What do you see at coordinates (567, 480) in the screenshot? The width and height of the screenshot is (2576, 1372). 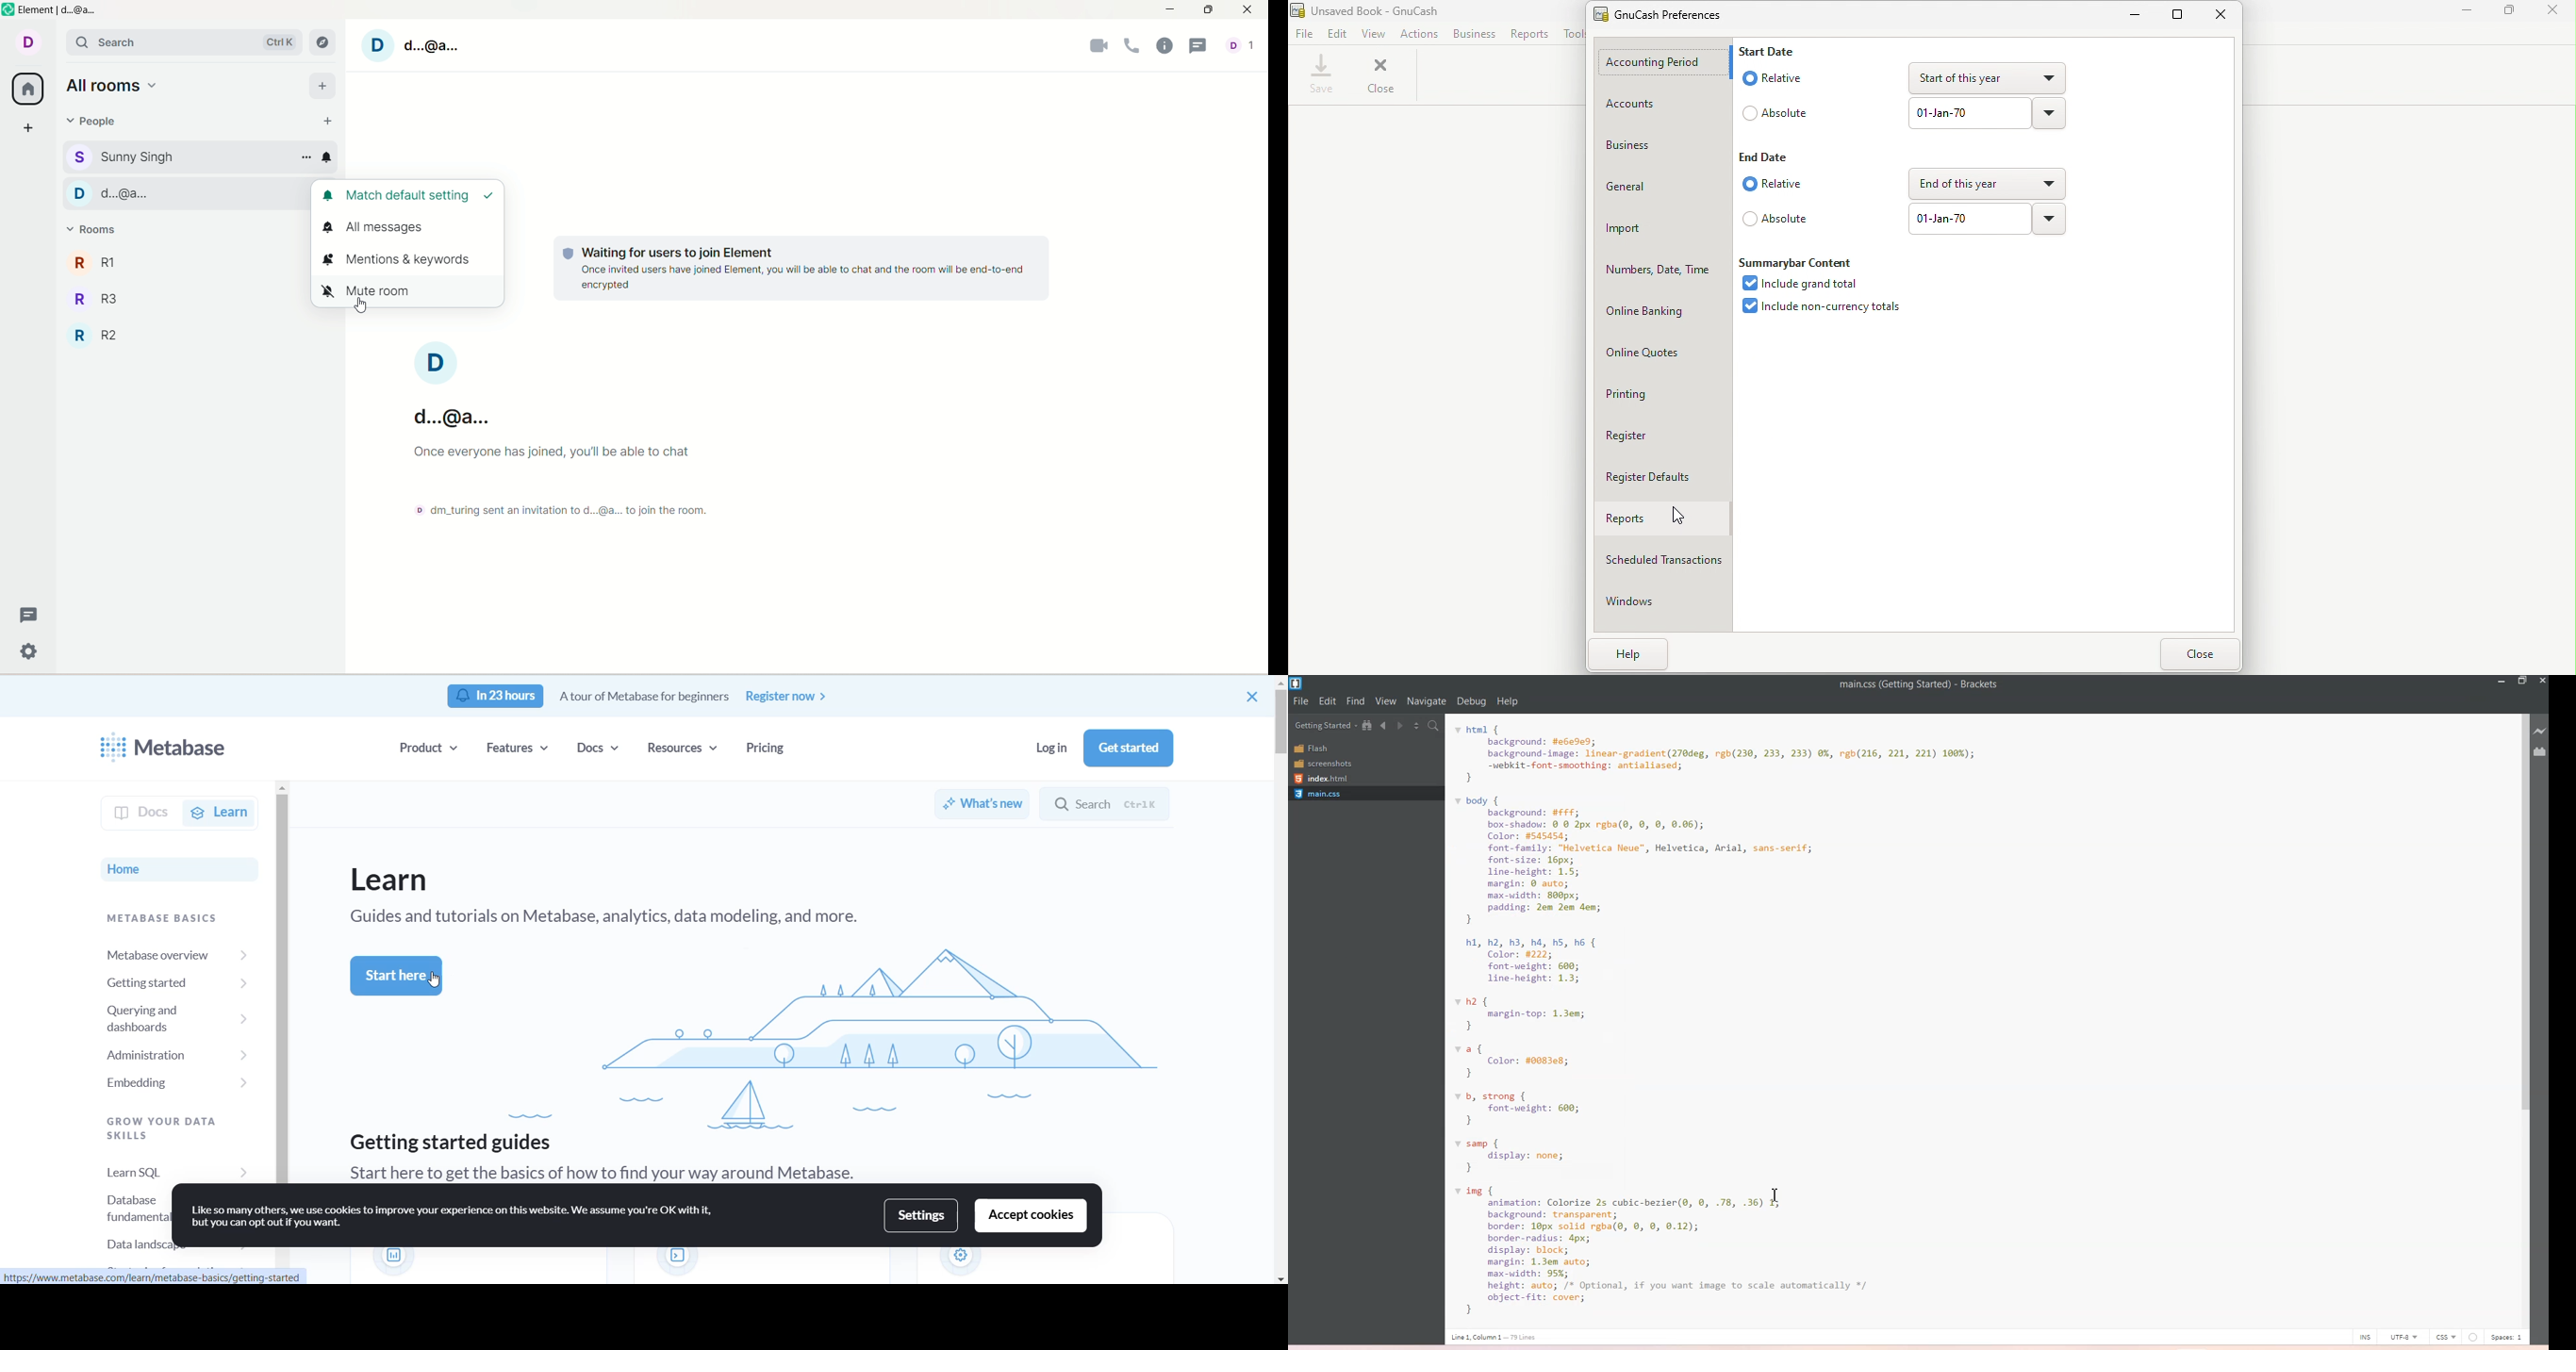 I see `text` at bounding box center [567, 480].